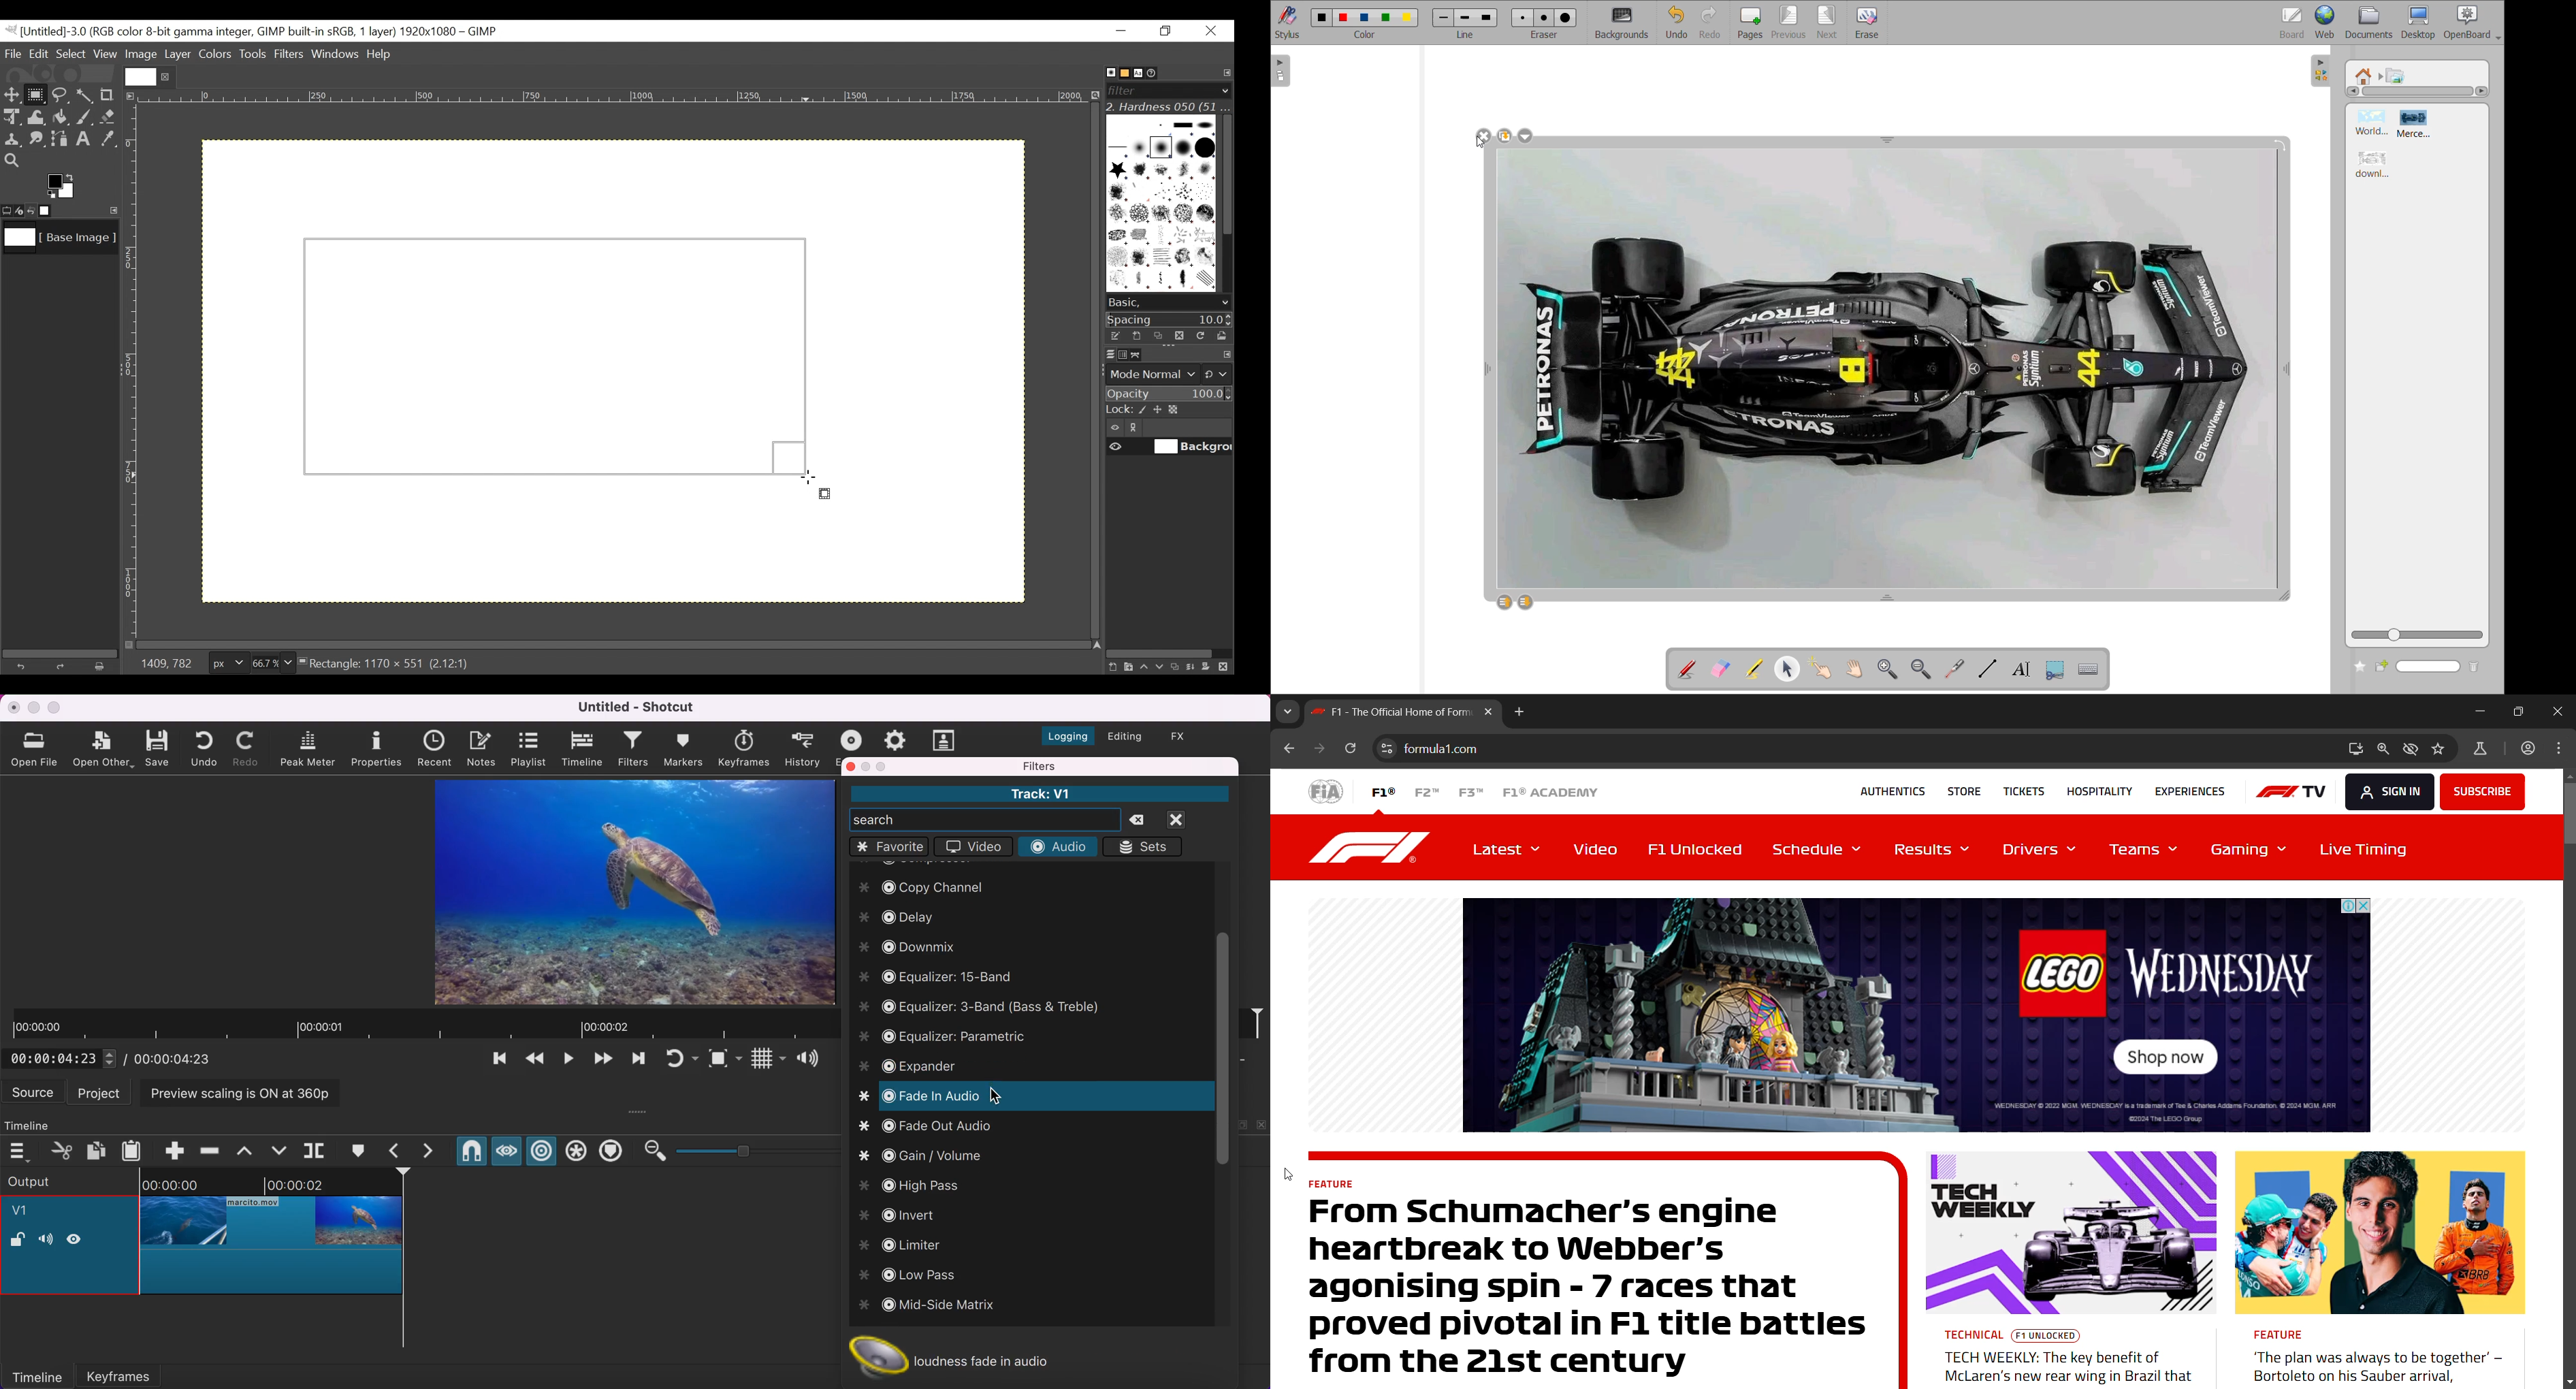 Image resolution: width=2576 pixels, height=1400 pixels. What do you see at coordinates (1509, 848) in the screenshot?
I see `Latest` at bounding box center [1509, 848].